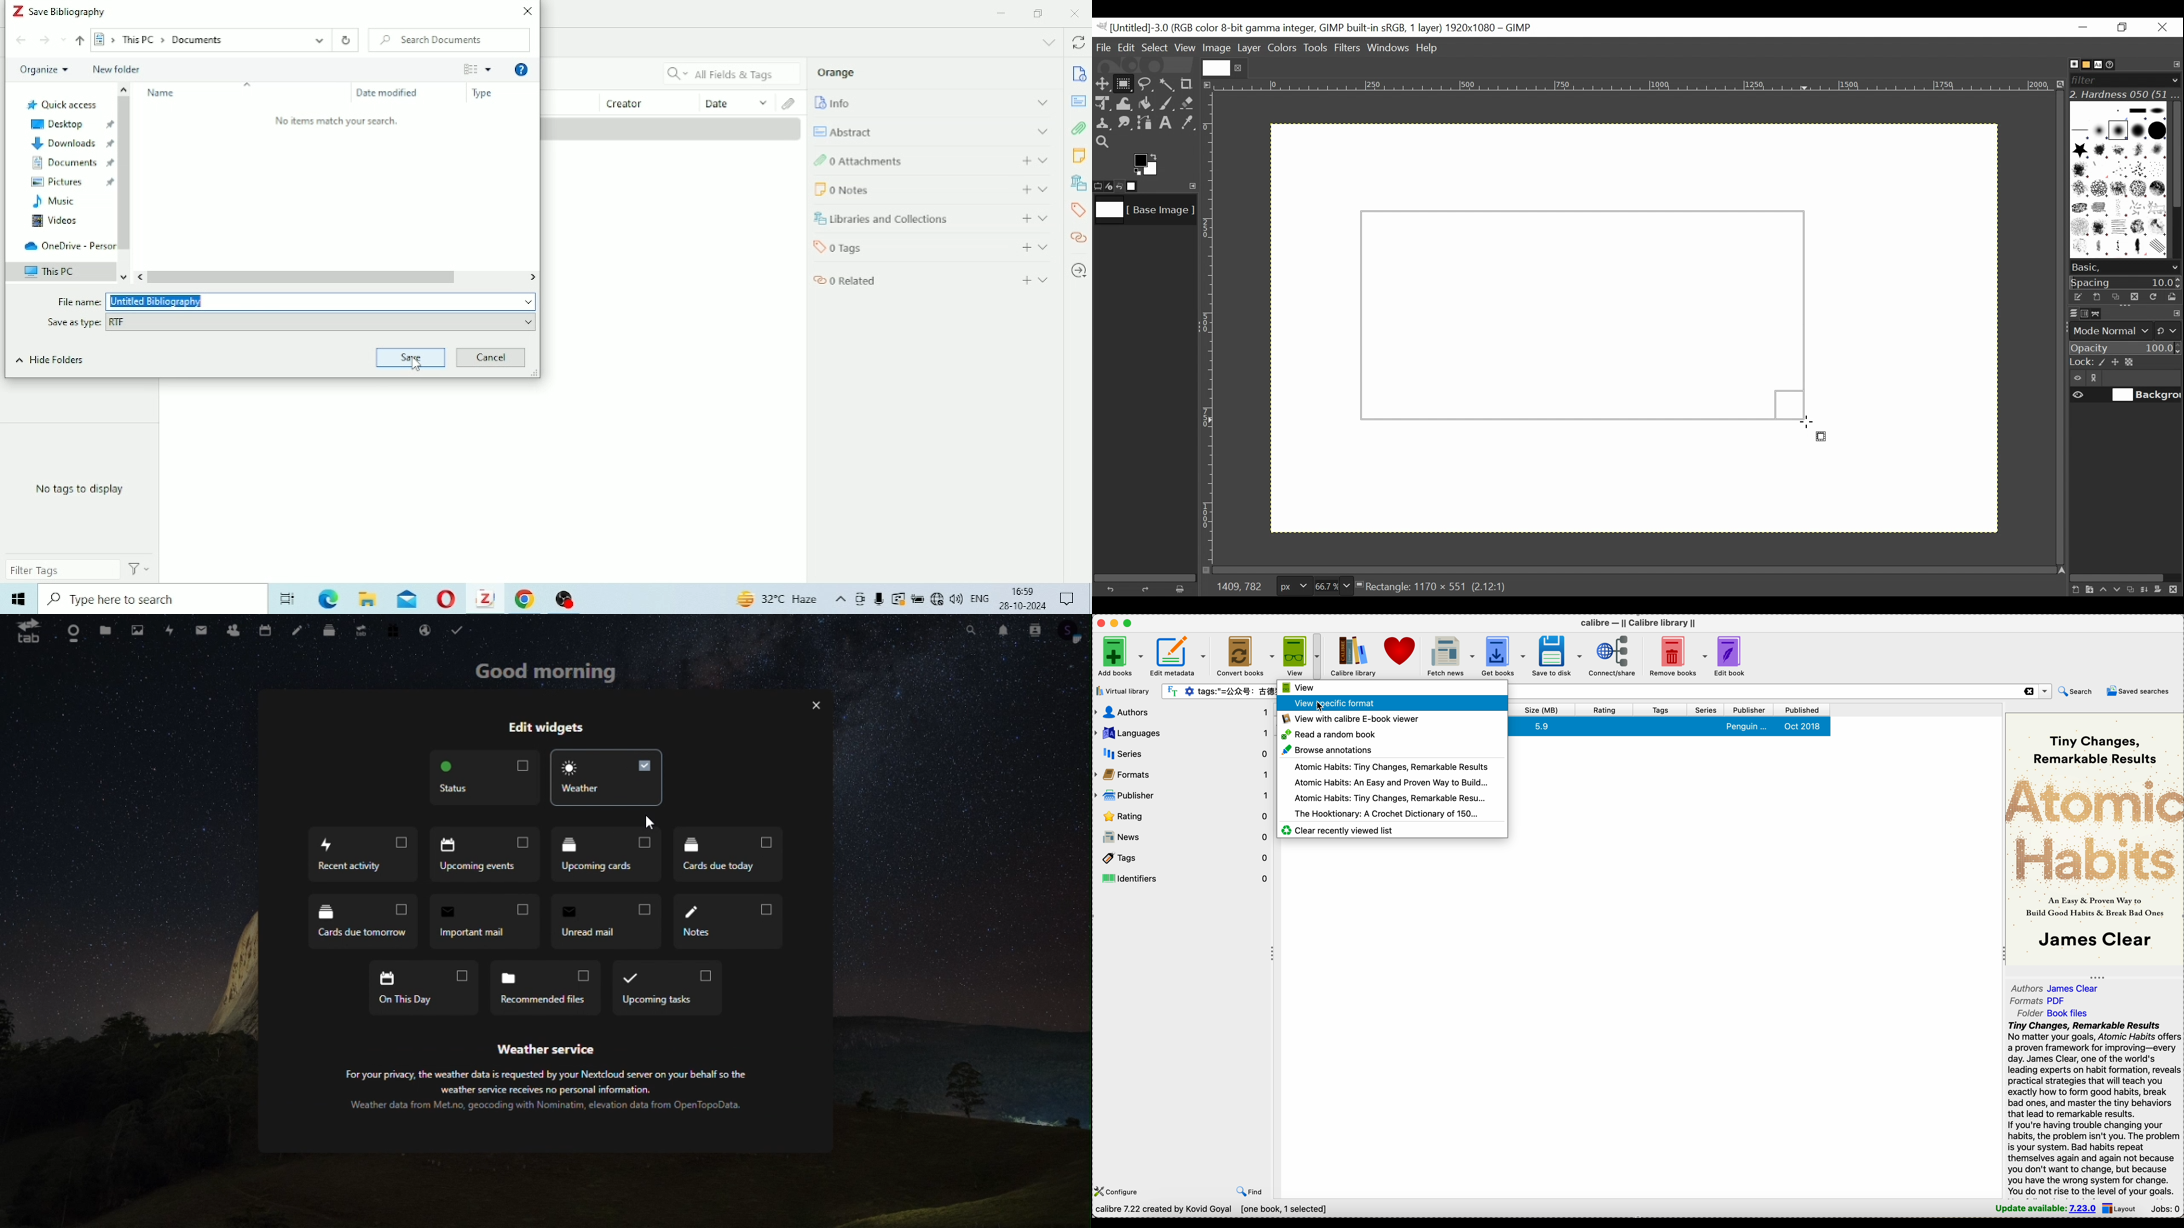  Describe the element at coordinates (490, 599) in the screenshot. I see `Zotero` at that location.